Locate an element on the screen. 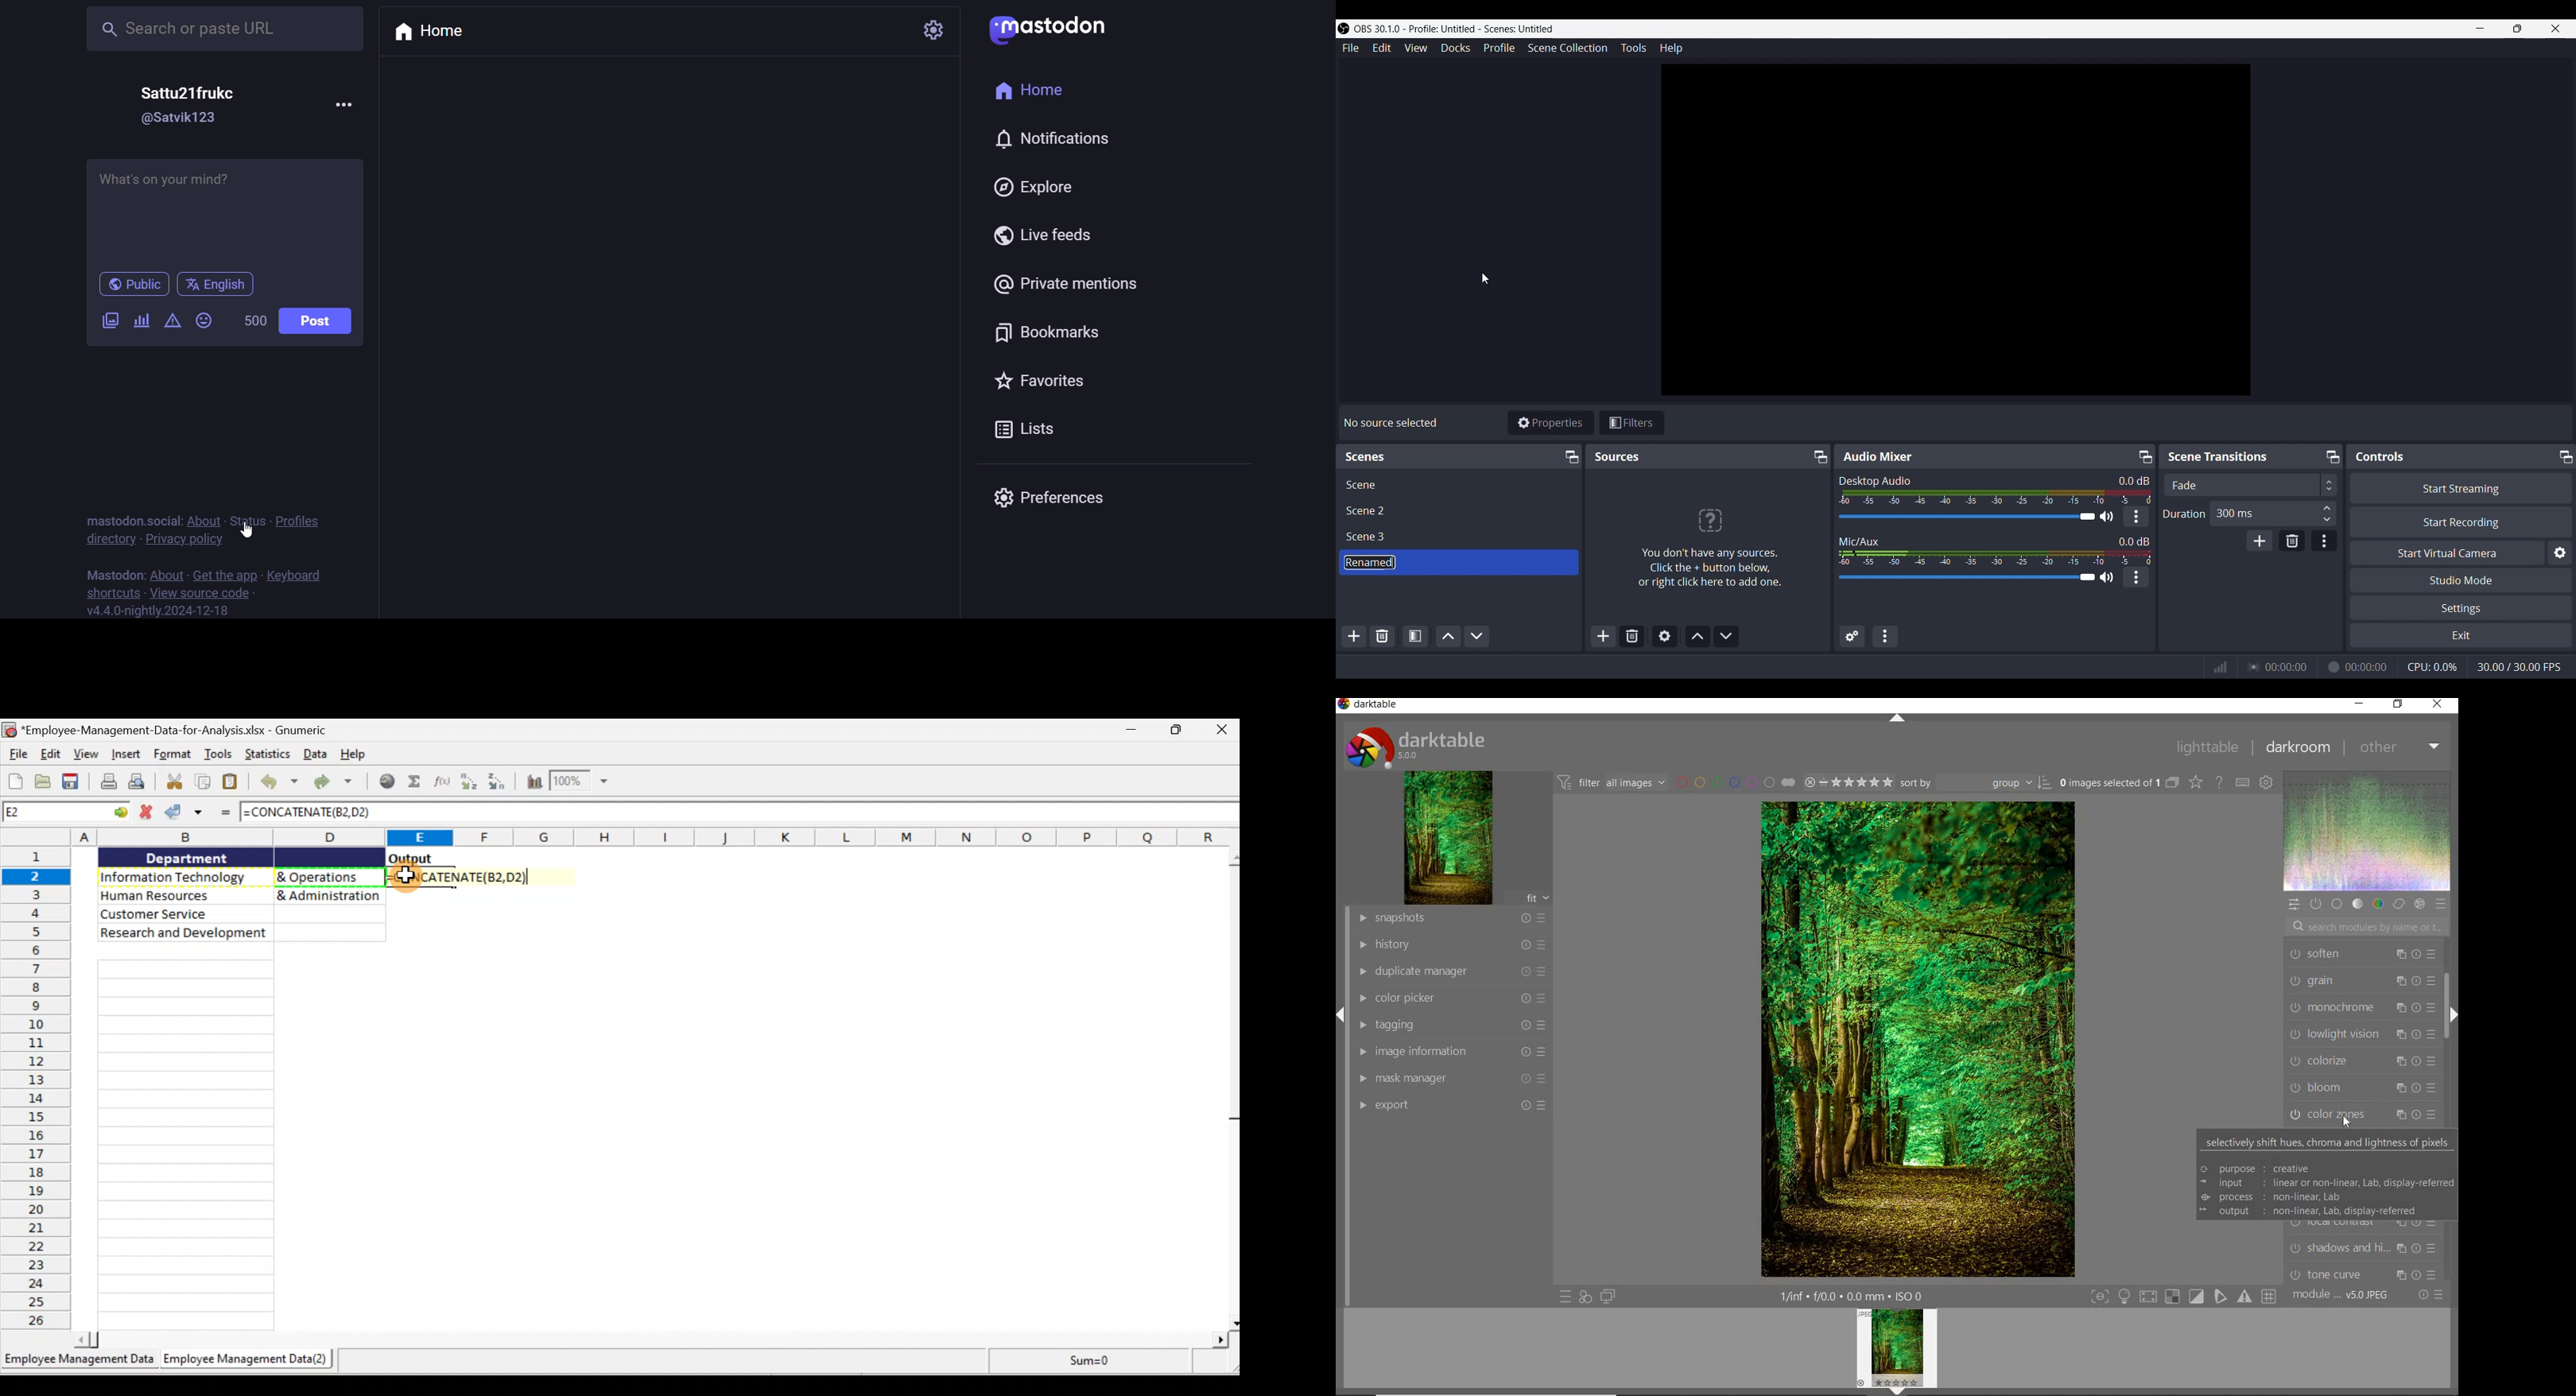 The width and height of the screenshot is (2576, 1400). IMAGE is located at coordinates (1446, 837).